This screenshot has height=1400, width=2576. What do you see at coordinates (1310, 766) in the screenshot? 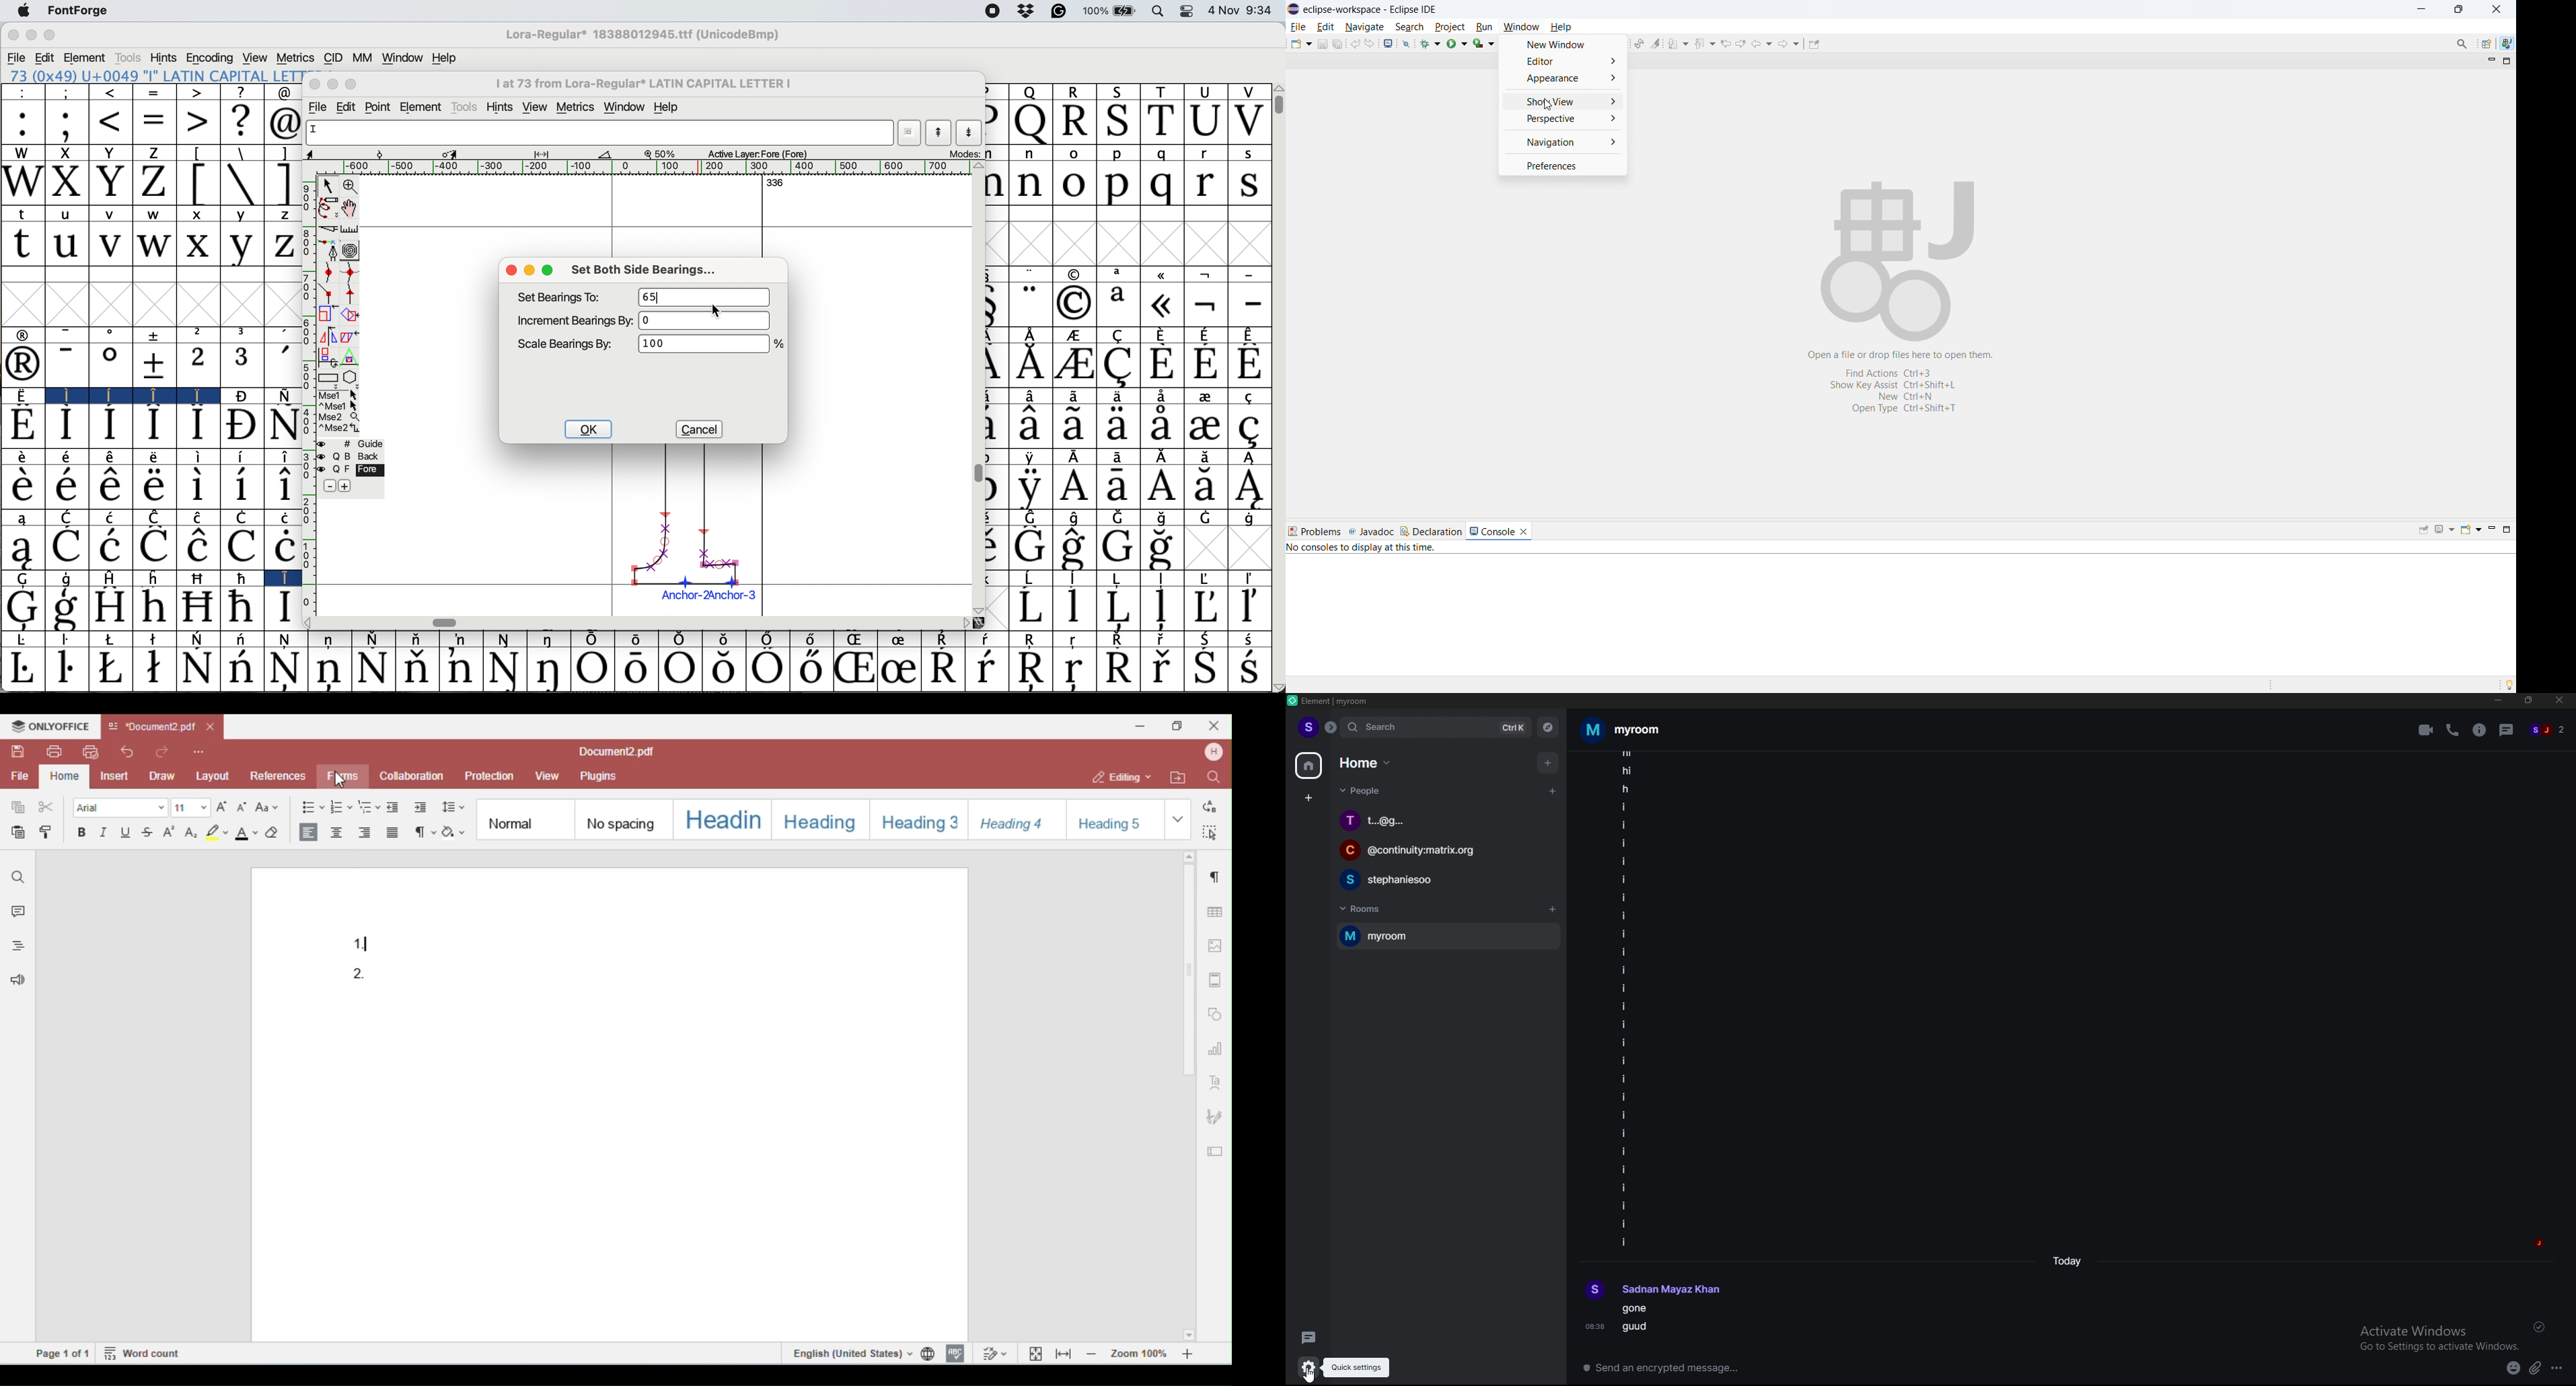
I see `home` at bounding box center [1310, 766].